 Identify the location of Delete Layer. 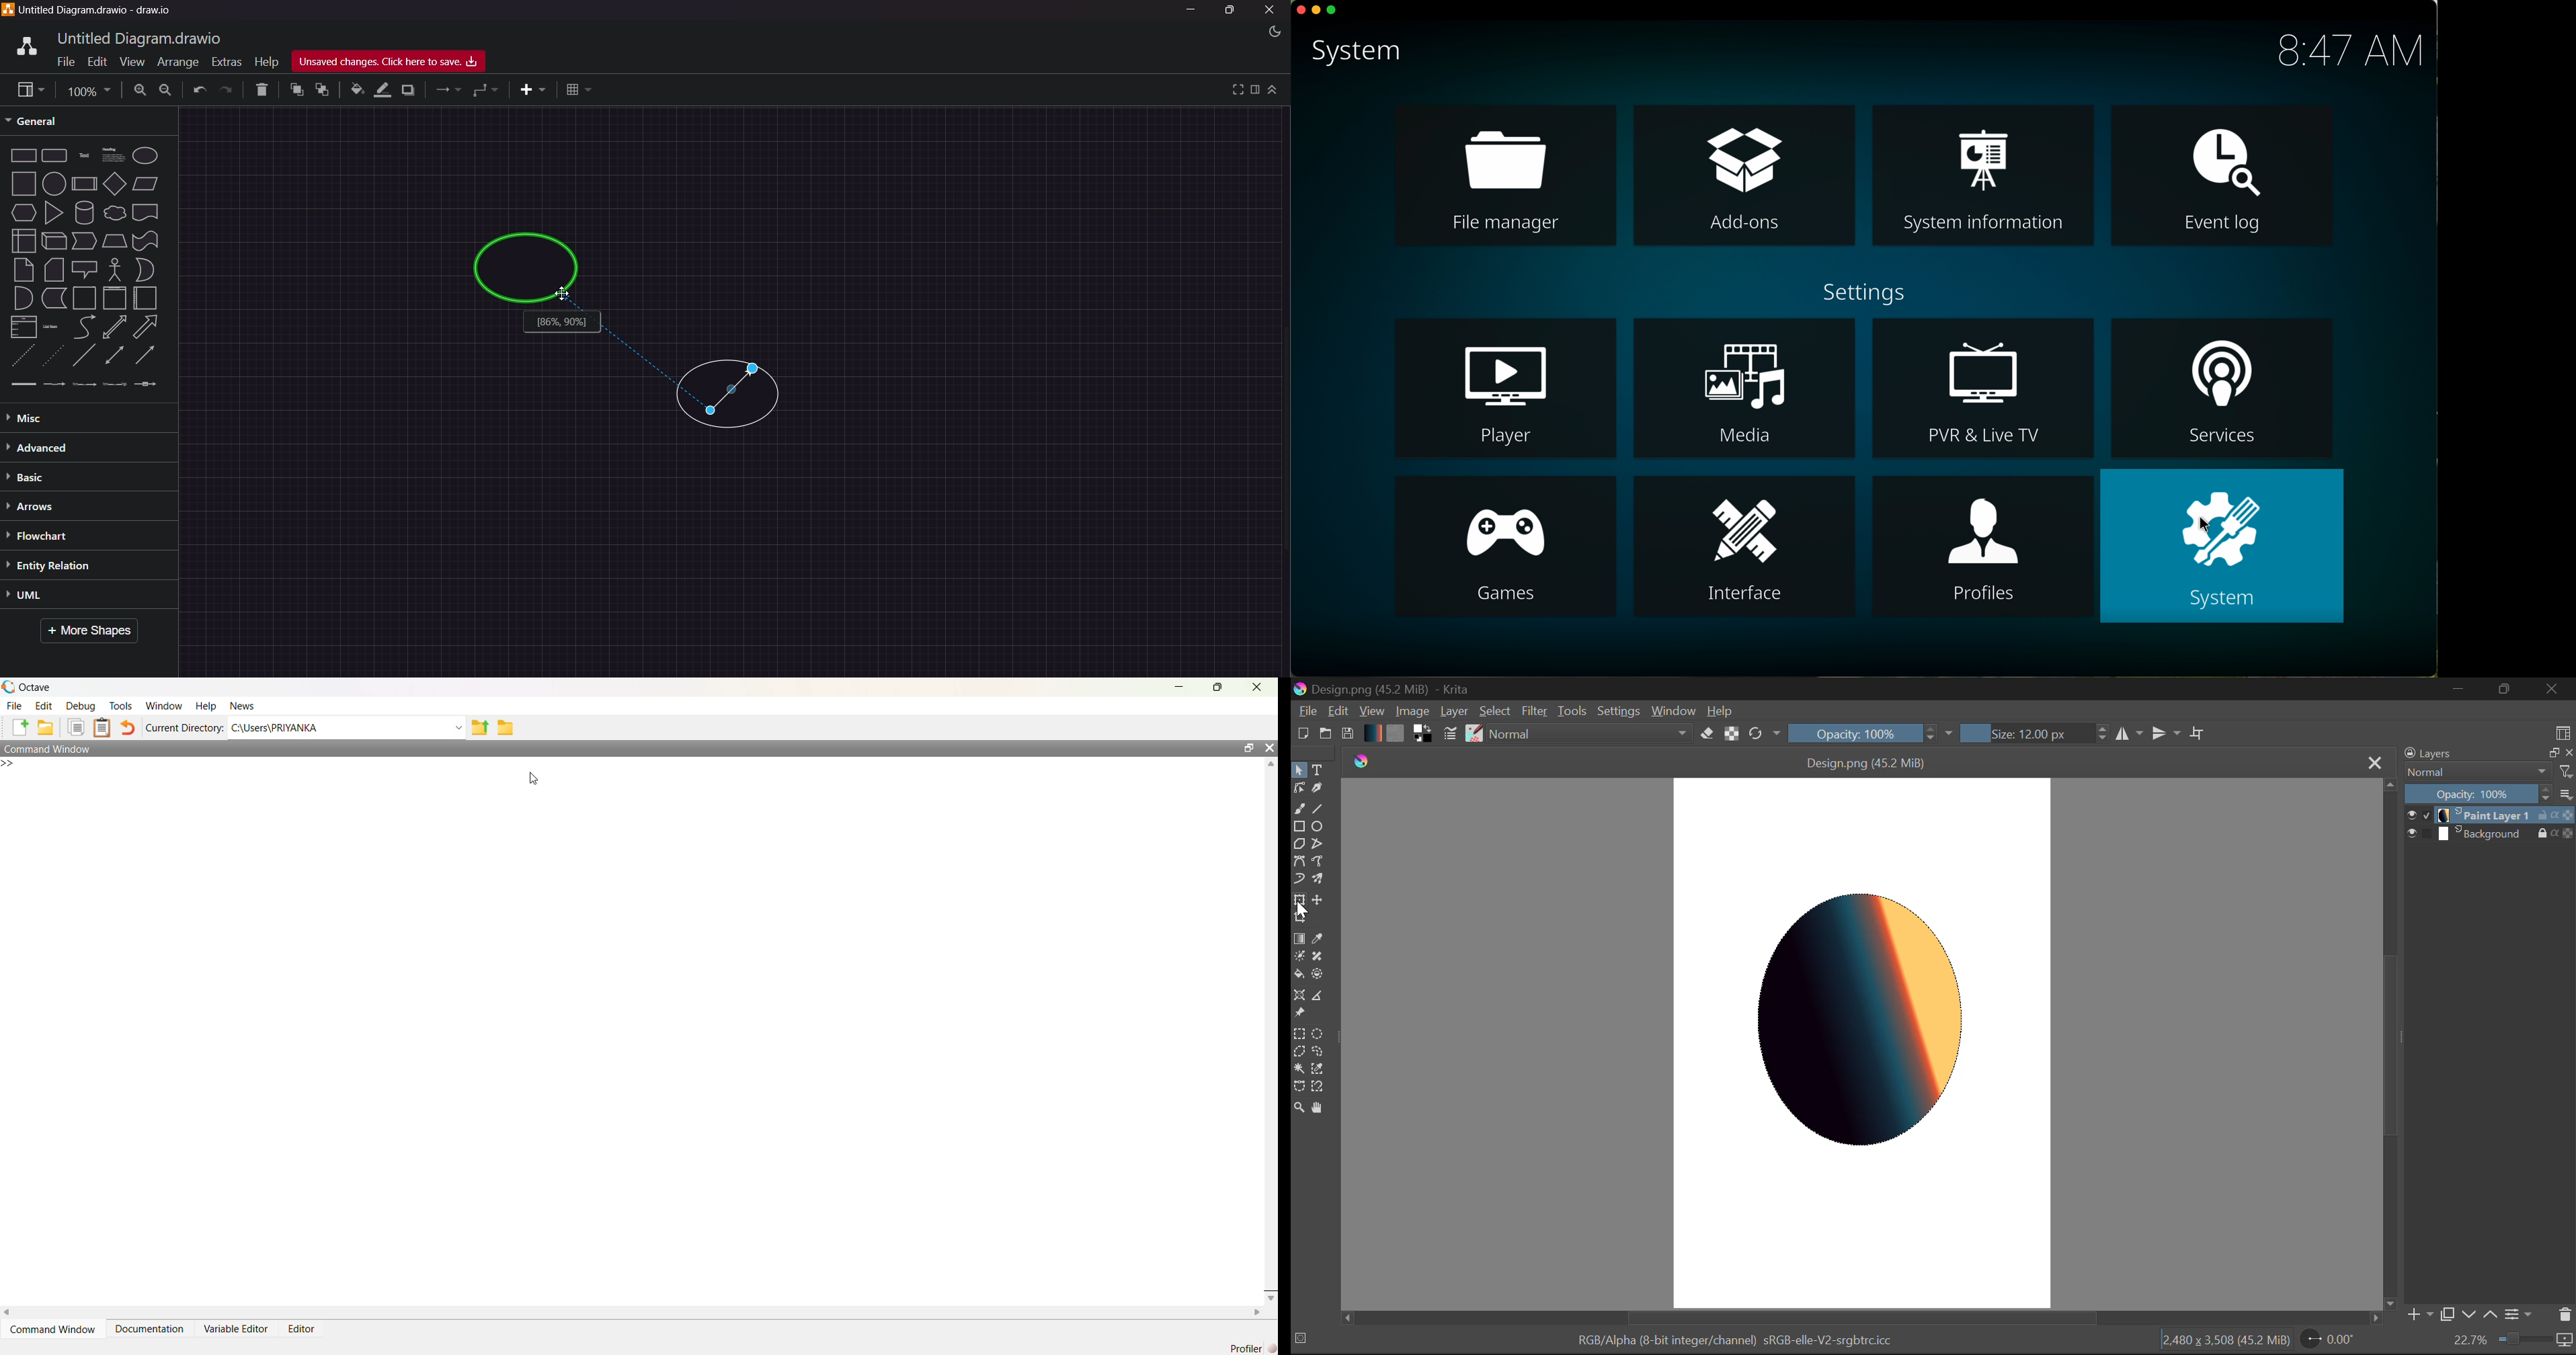
(2564, 1314).